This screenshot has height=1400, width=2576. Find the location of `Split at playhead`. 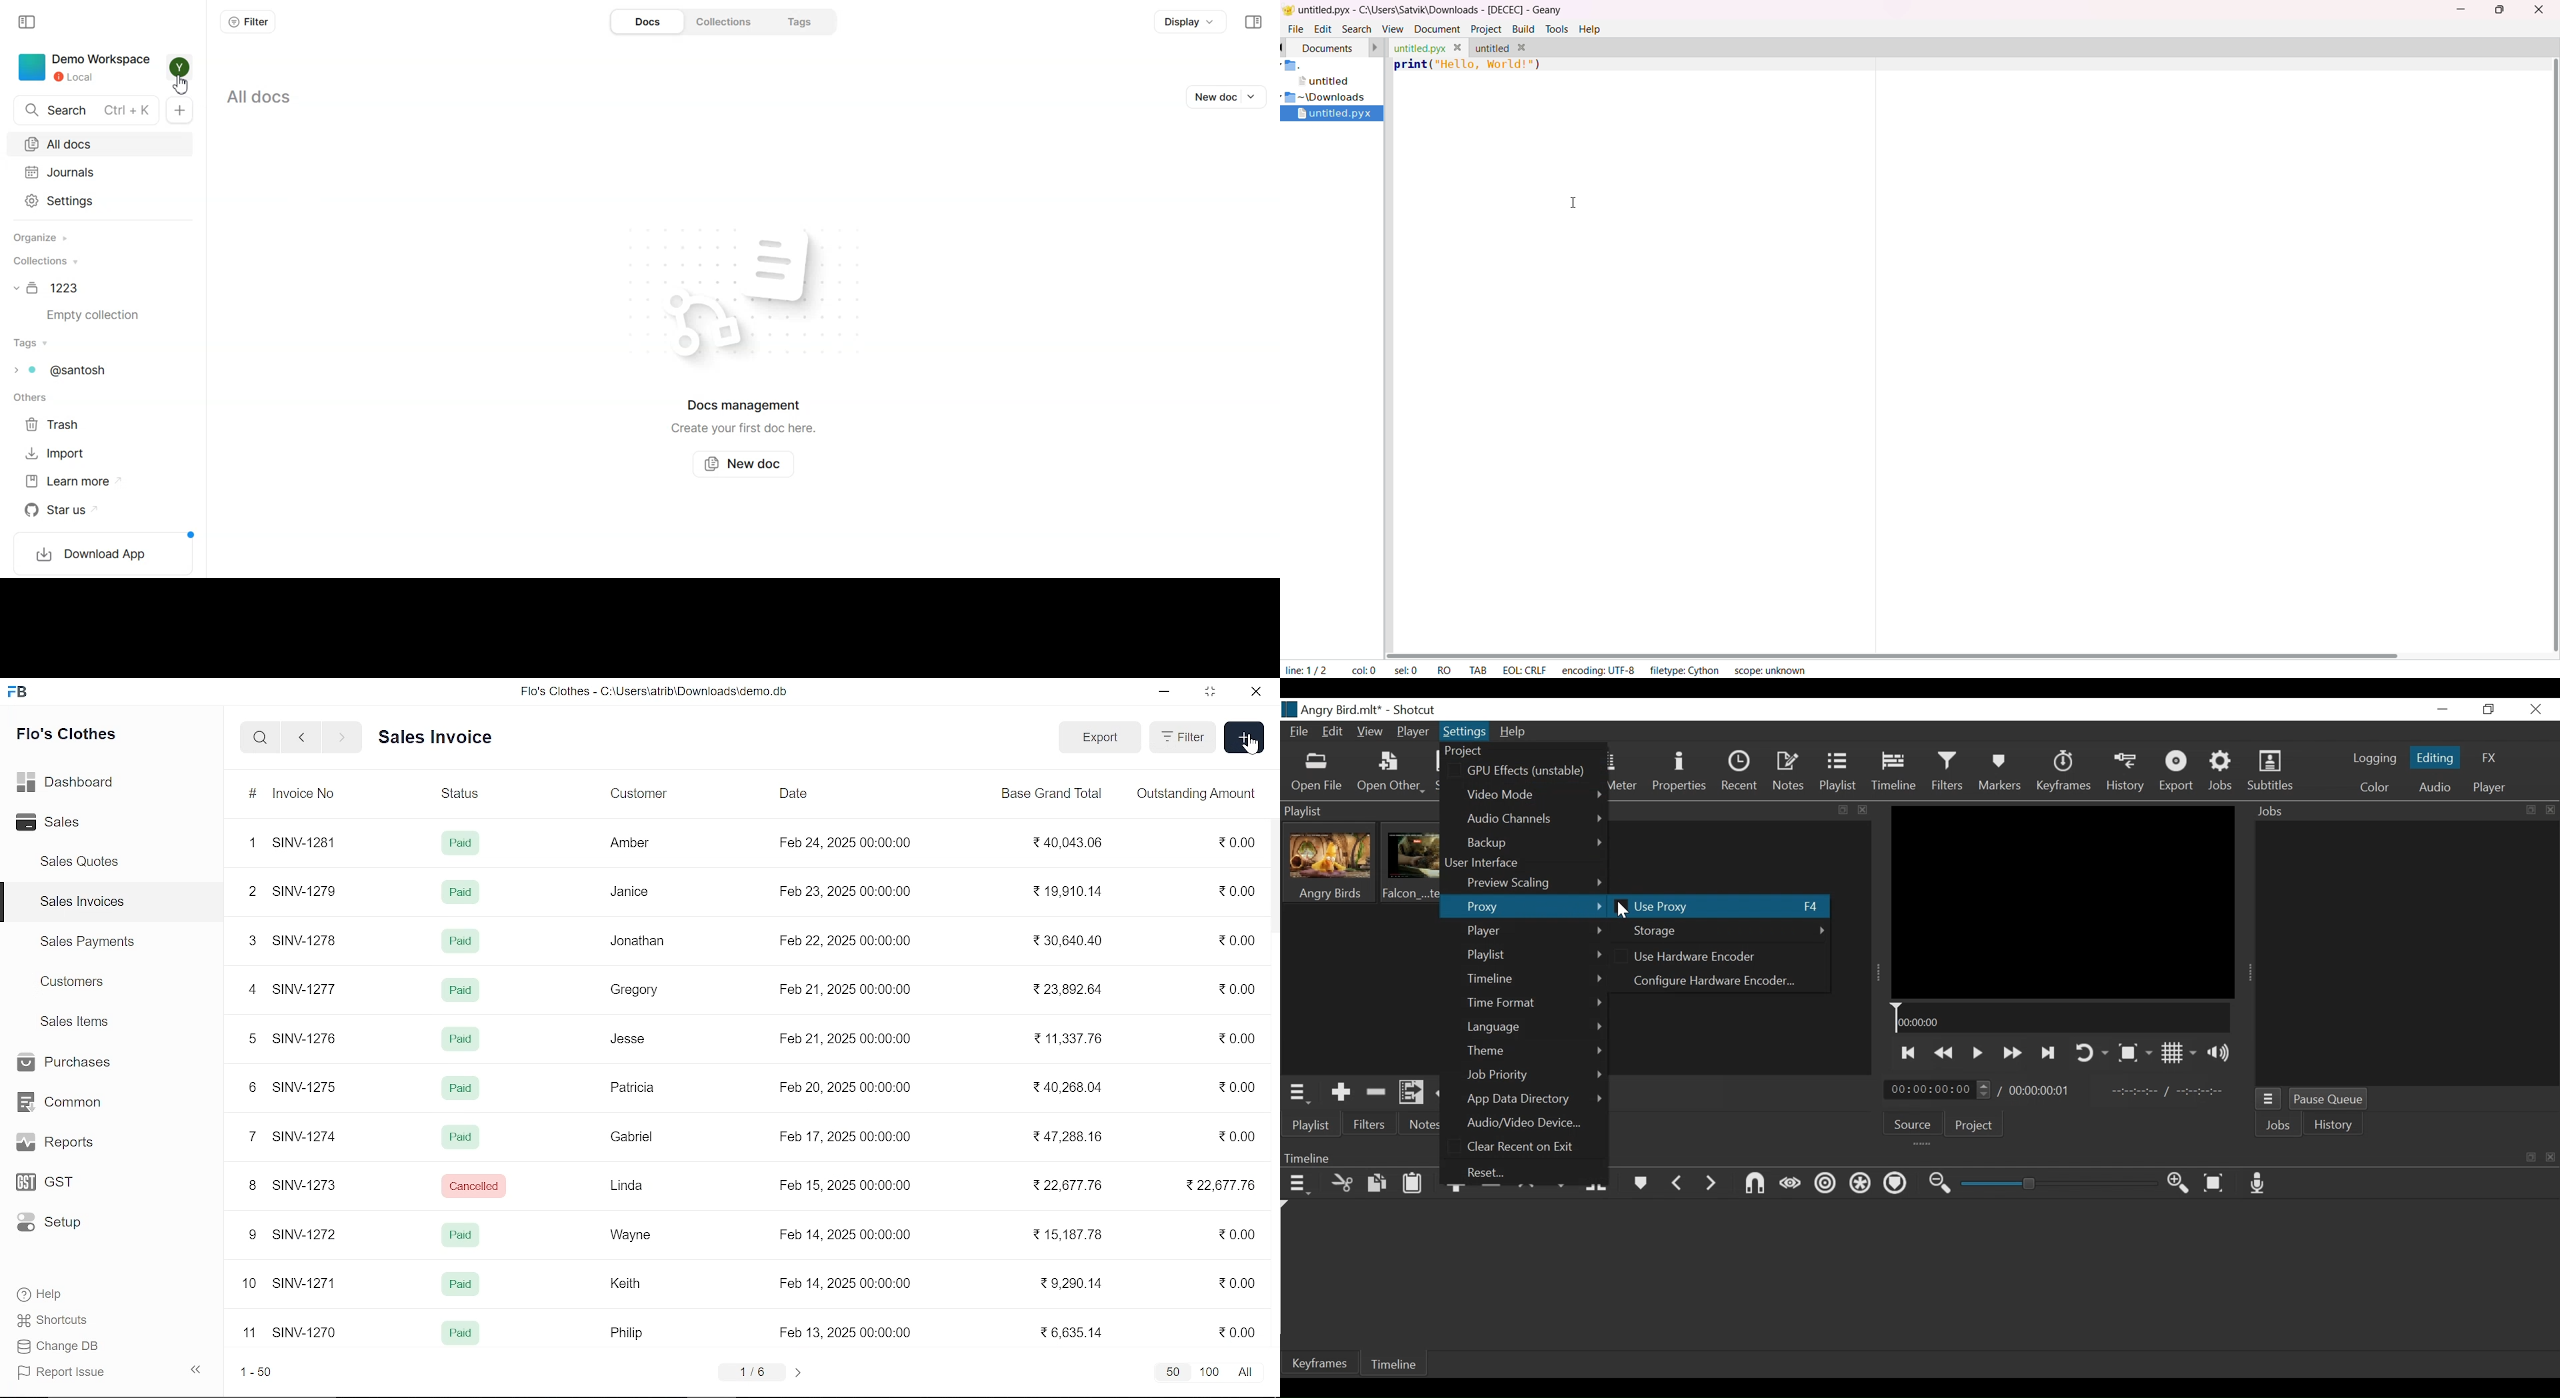

Split at playhead is located at coordinates (1599, 1185).